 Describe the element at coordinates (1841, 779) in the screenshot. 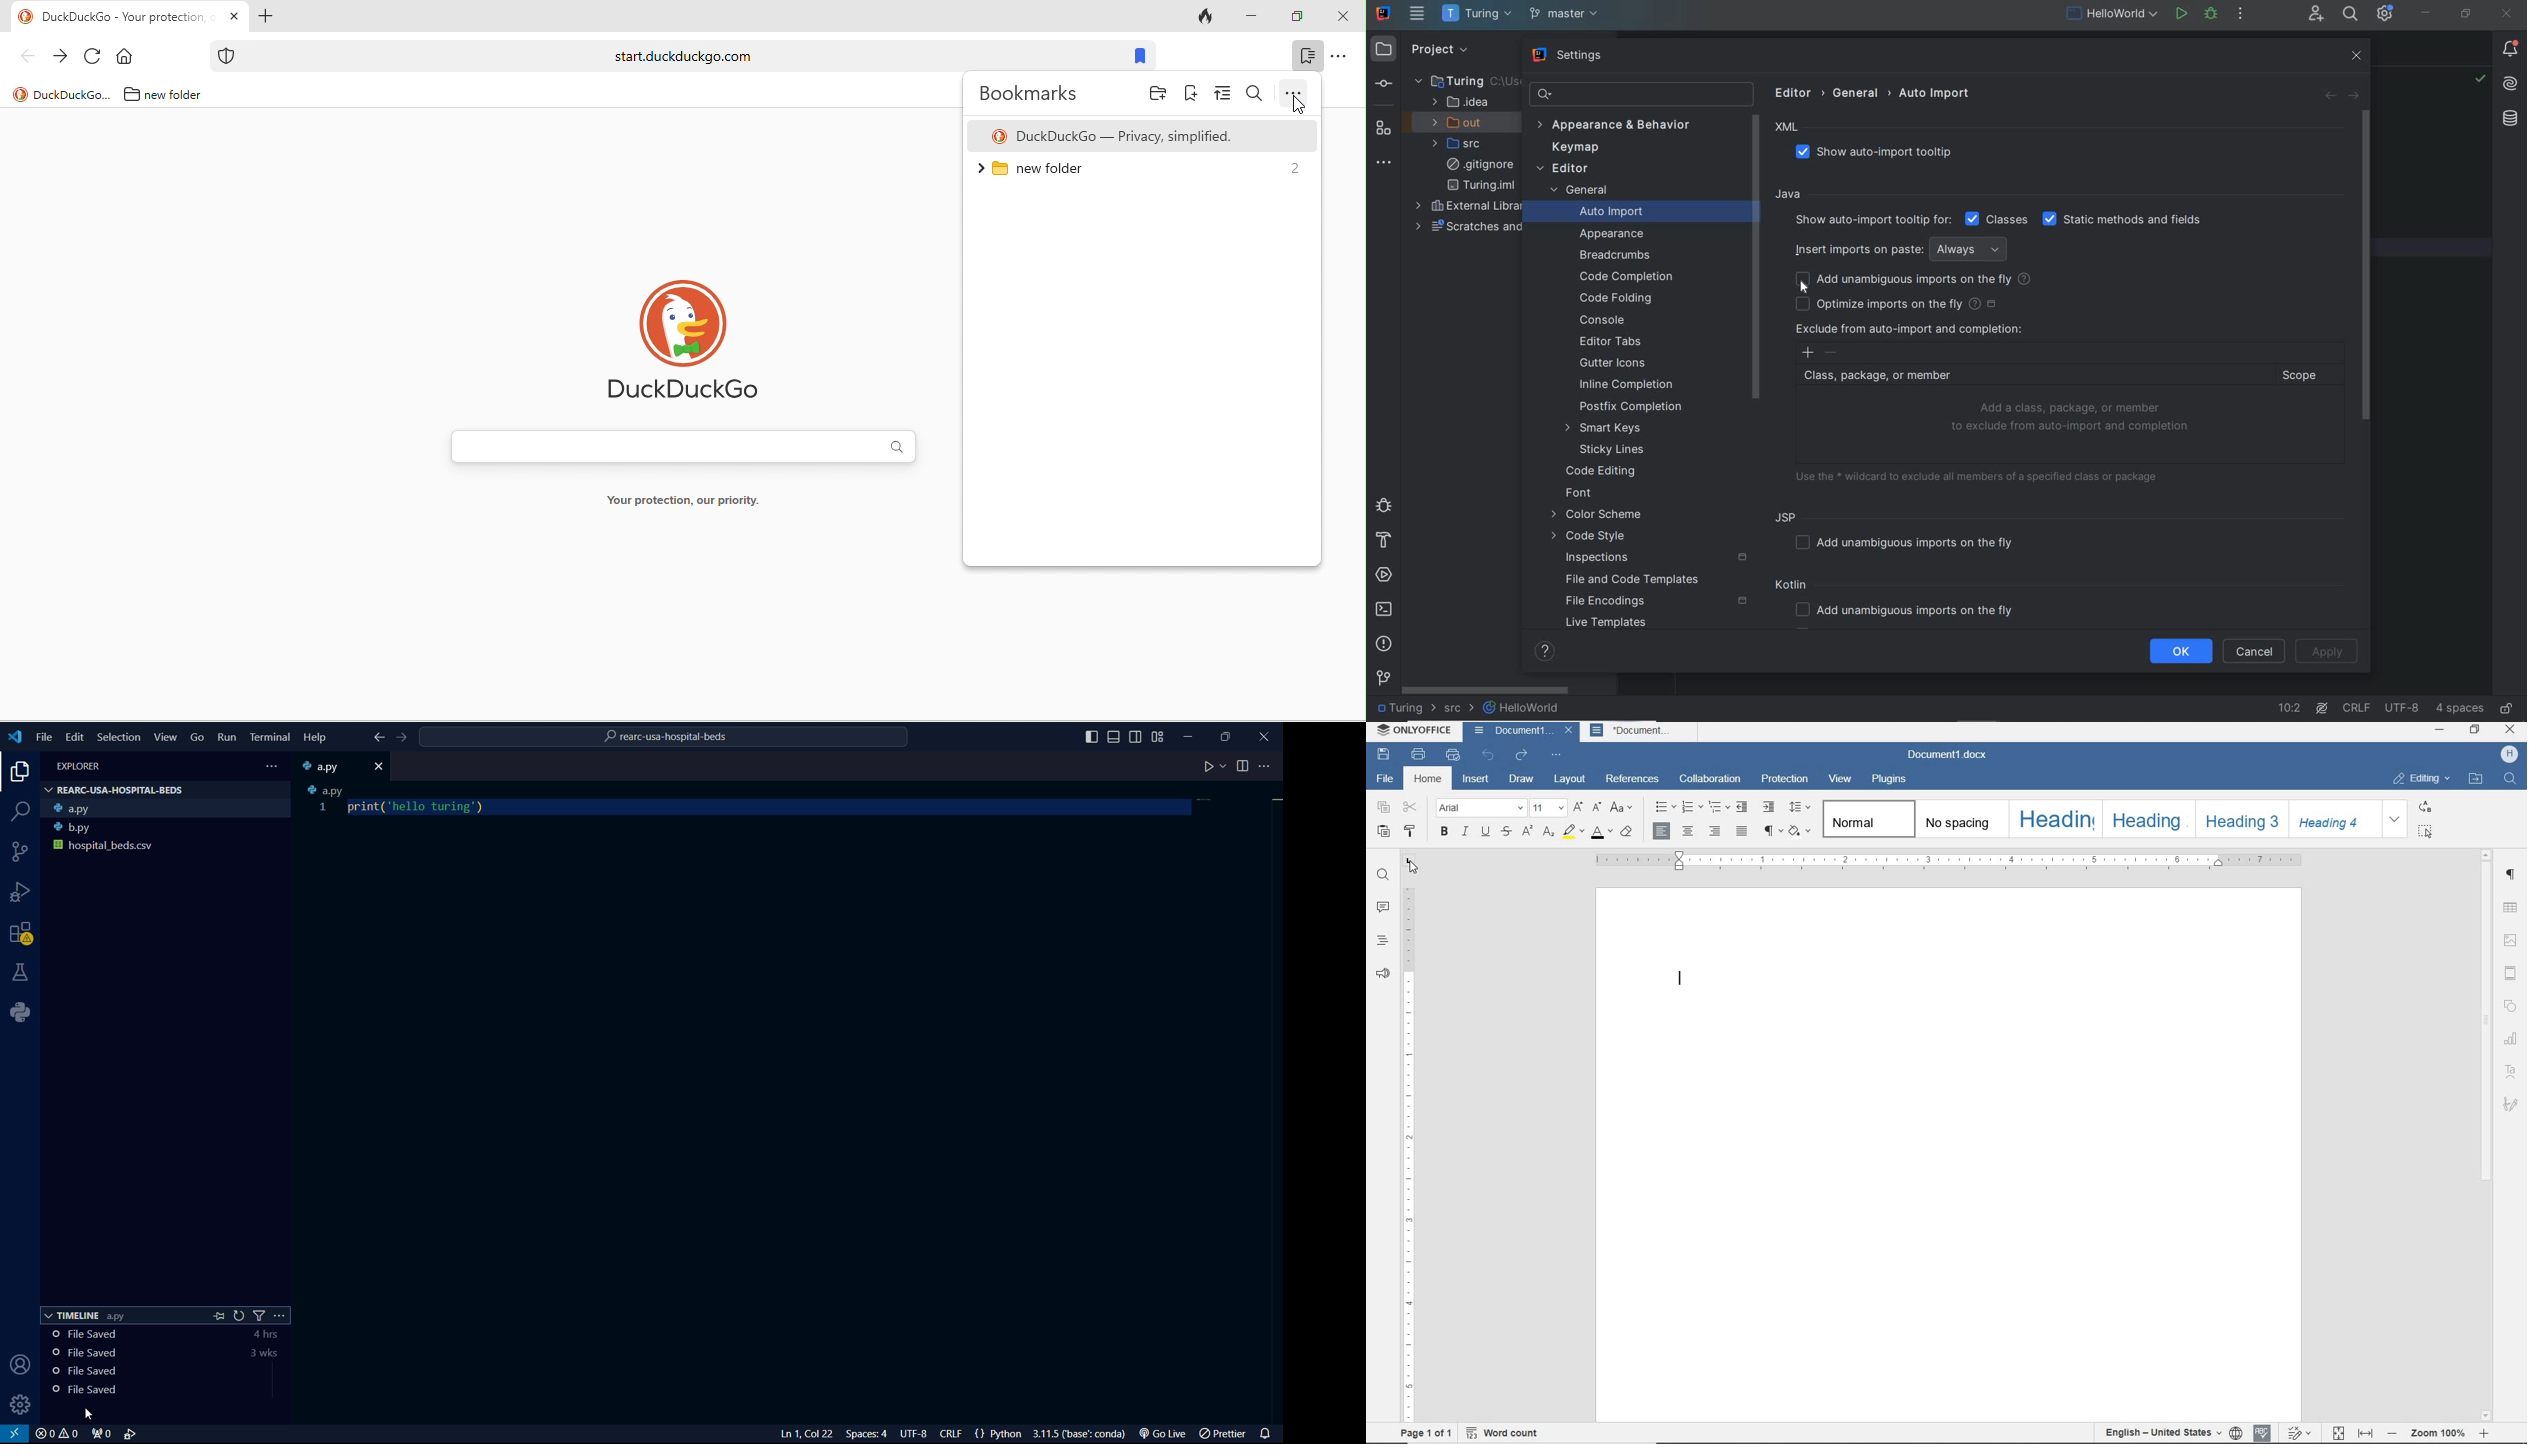

I see `VIEW` at that location.